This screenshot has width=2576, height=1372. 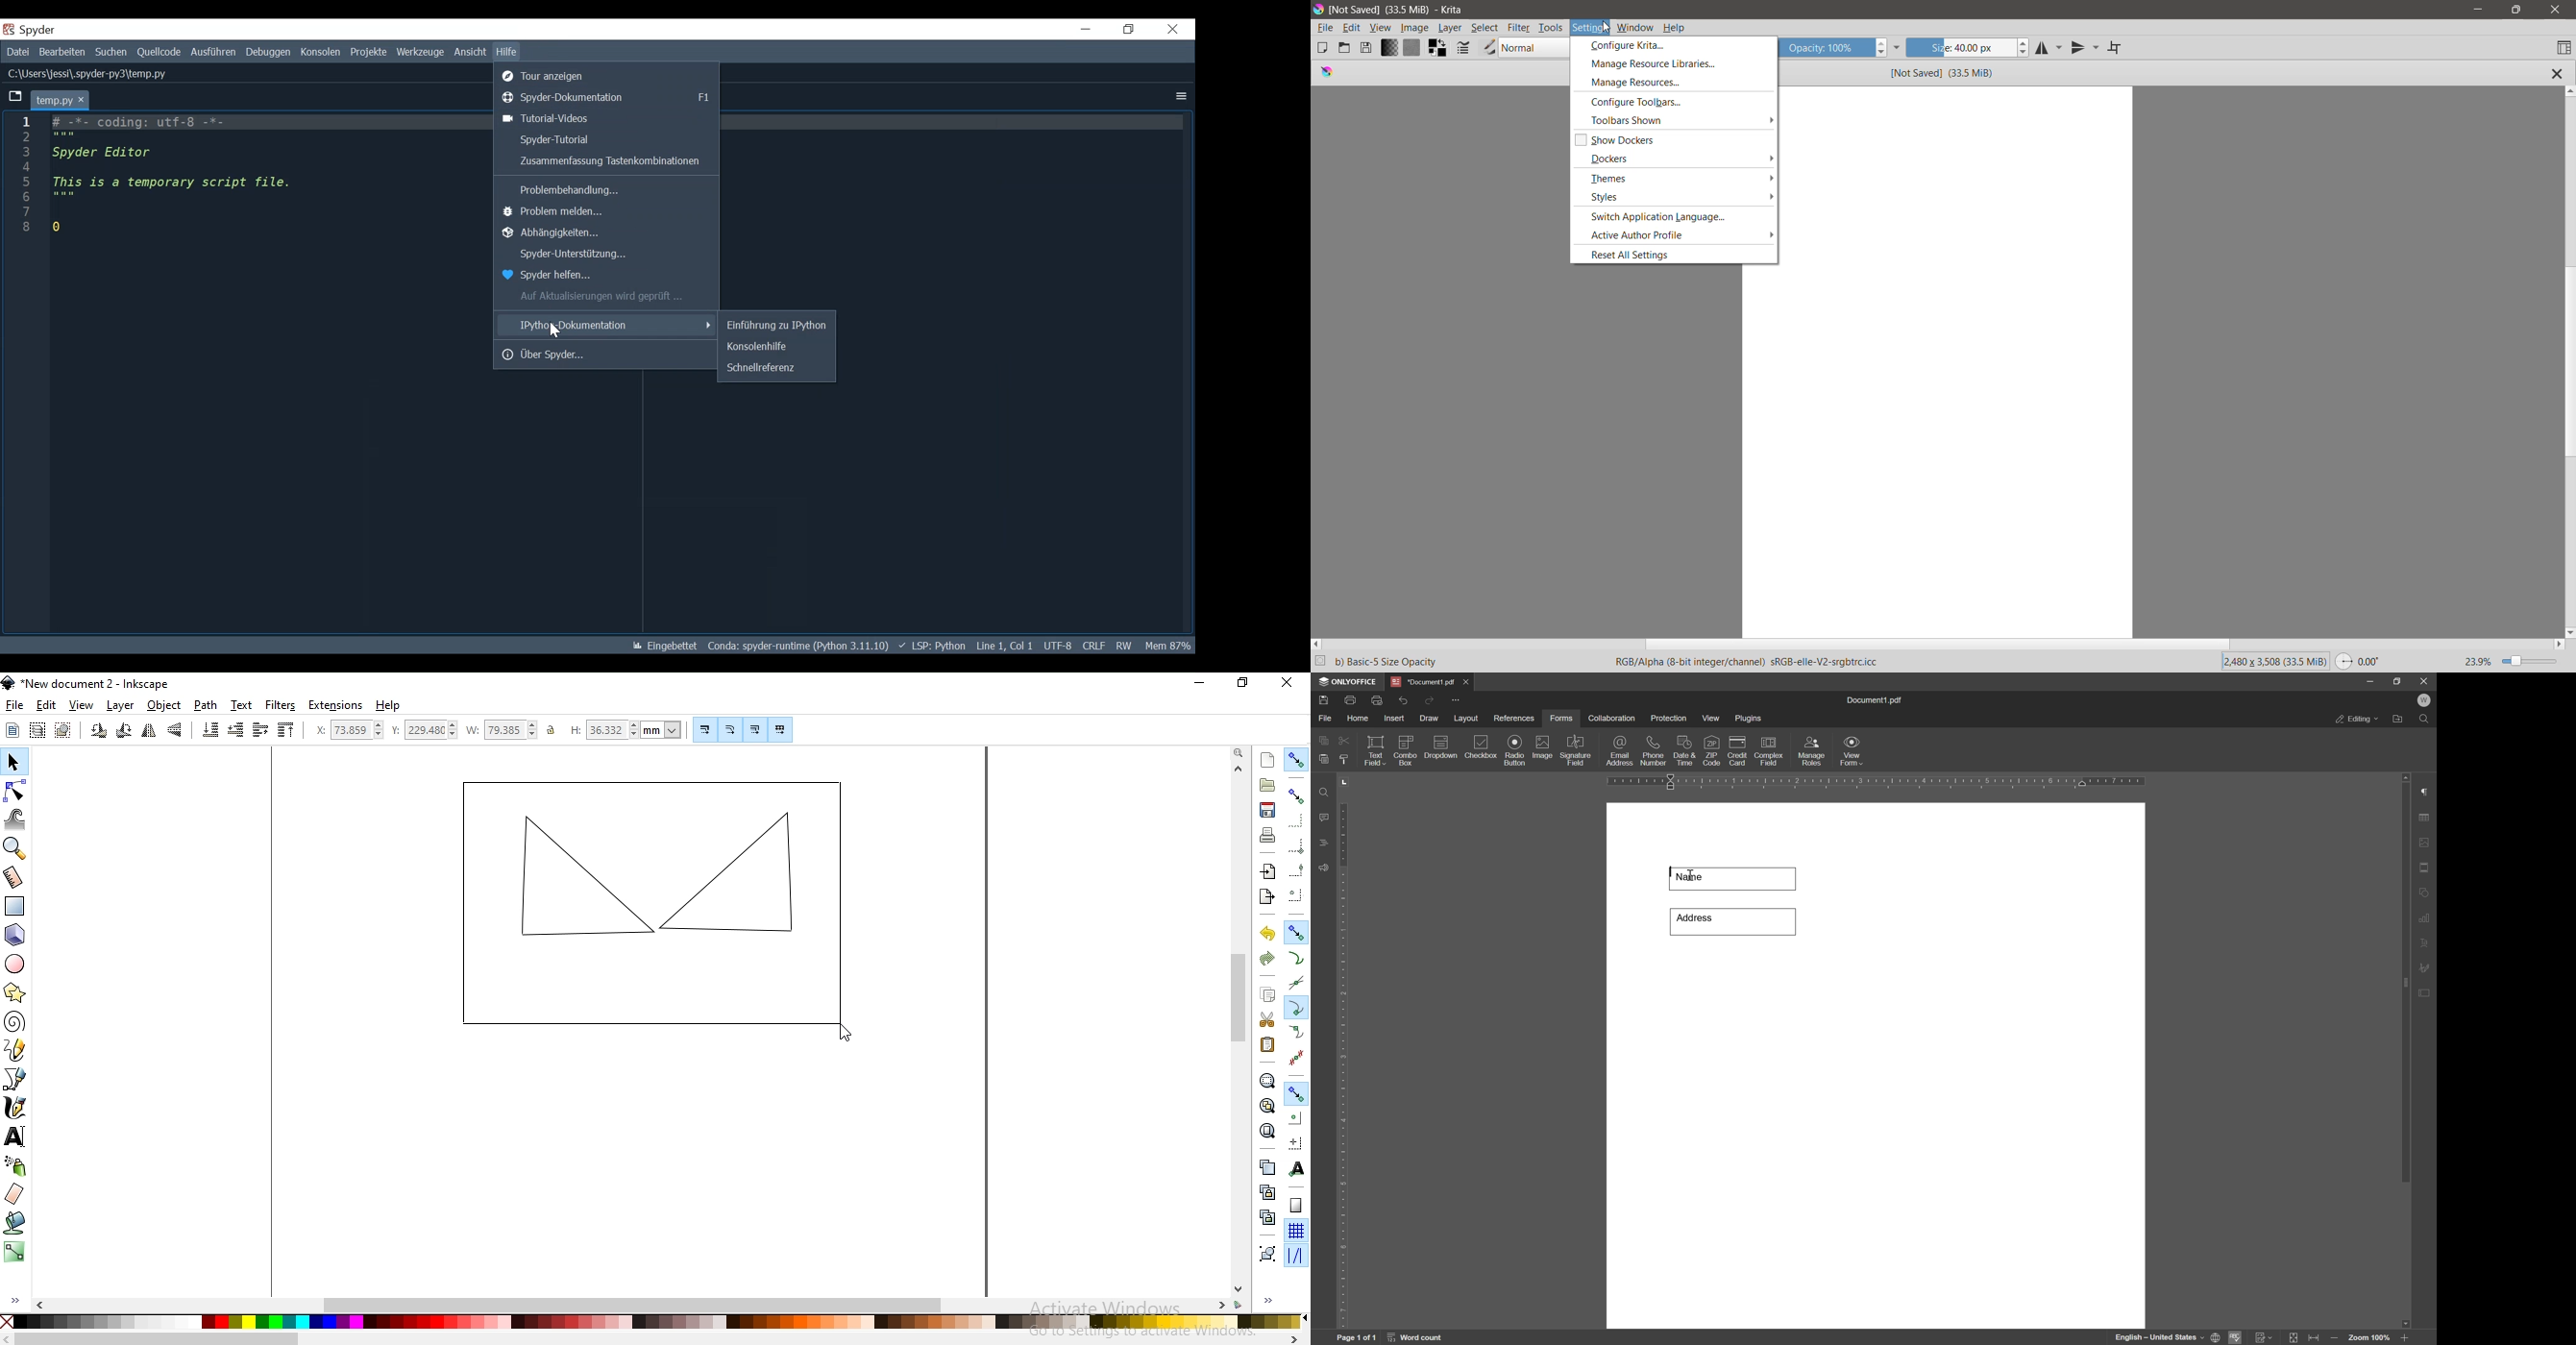 I want to click on table settings, so click(x=2428, y=818).